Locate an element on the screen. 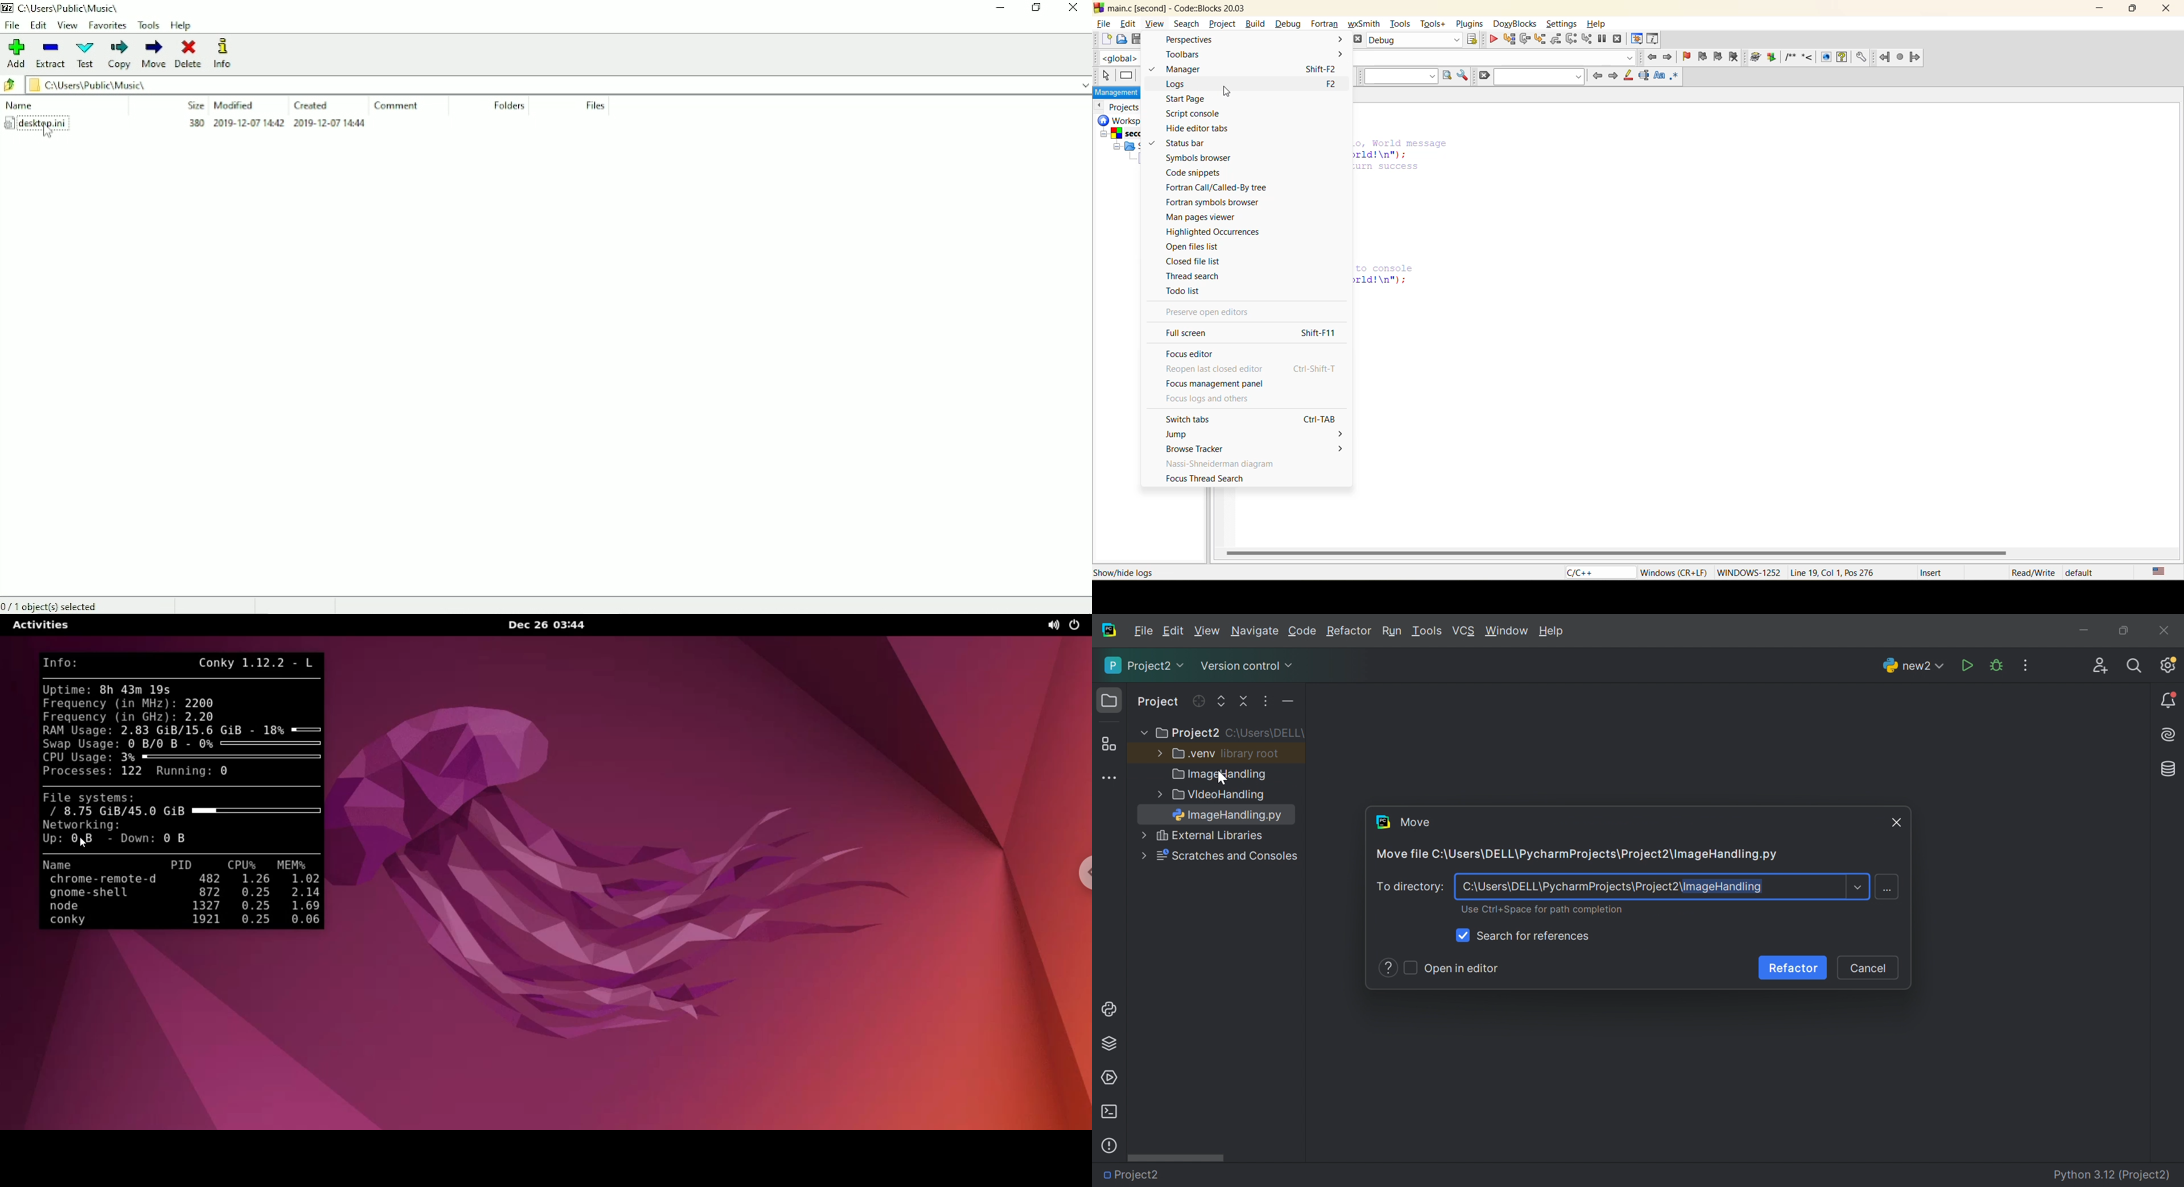 This screenshot has height=1204, width=2184. fortran symbols browser is located at coordinates (1214, 201).